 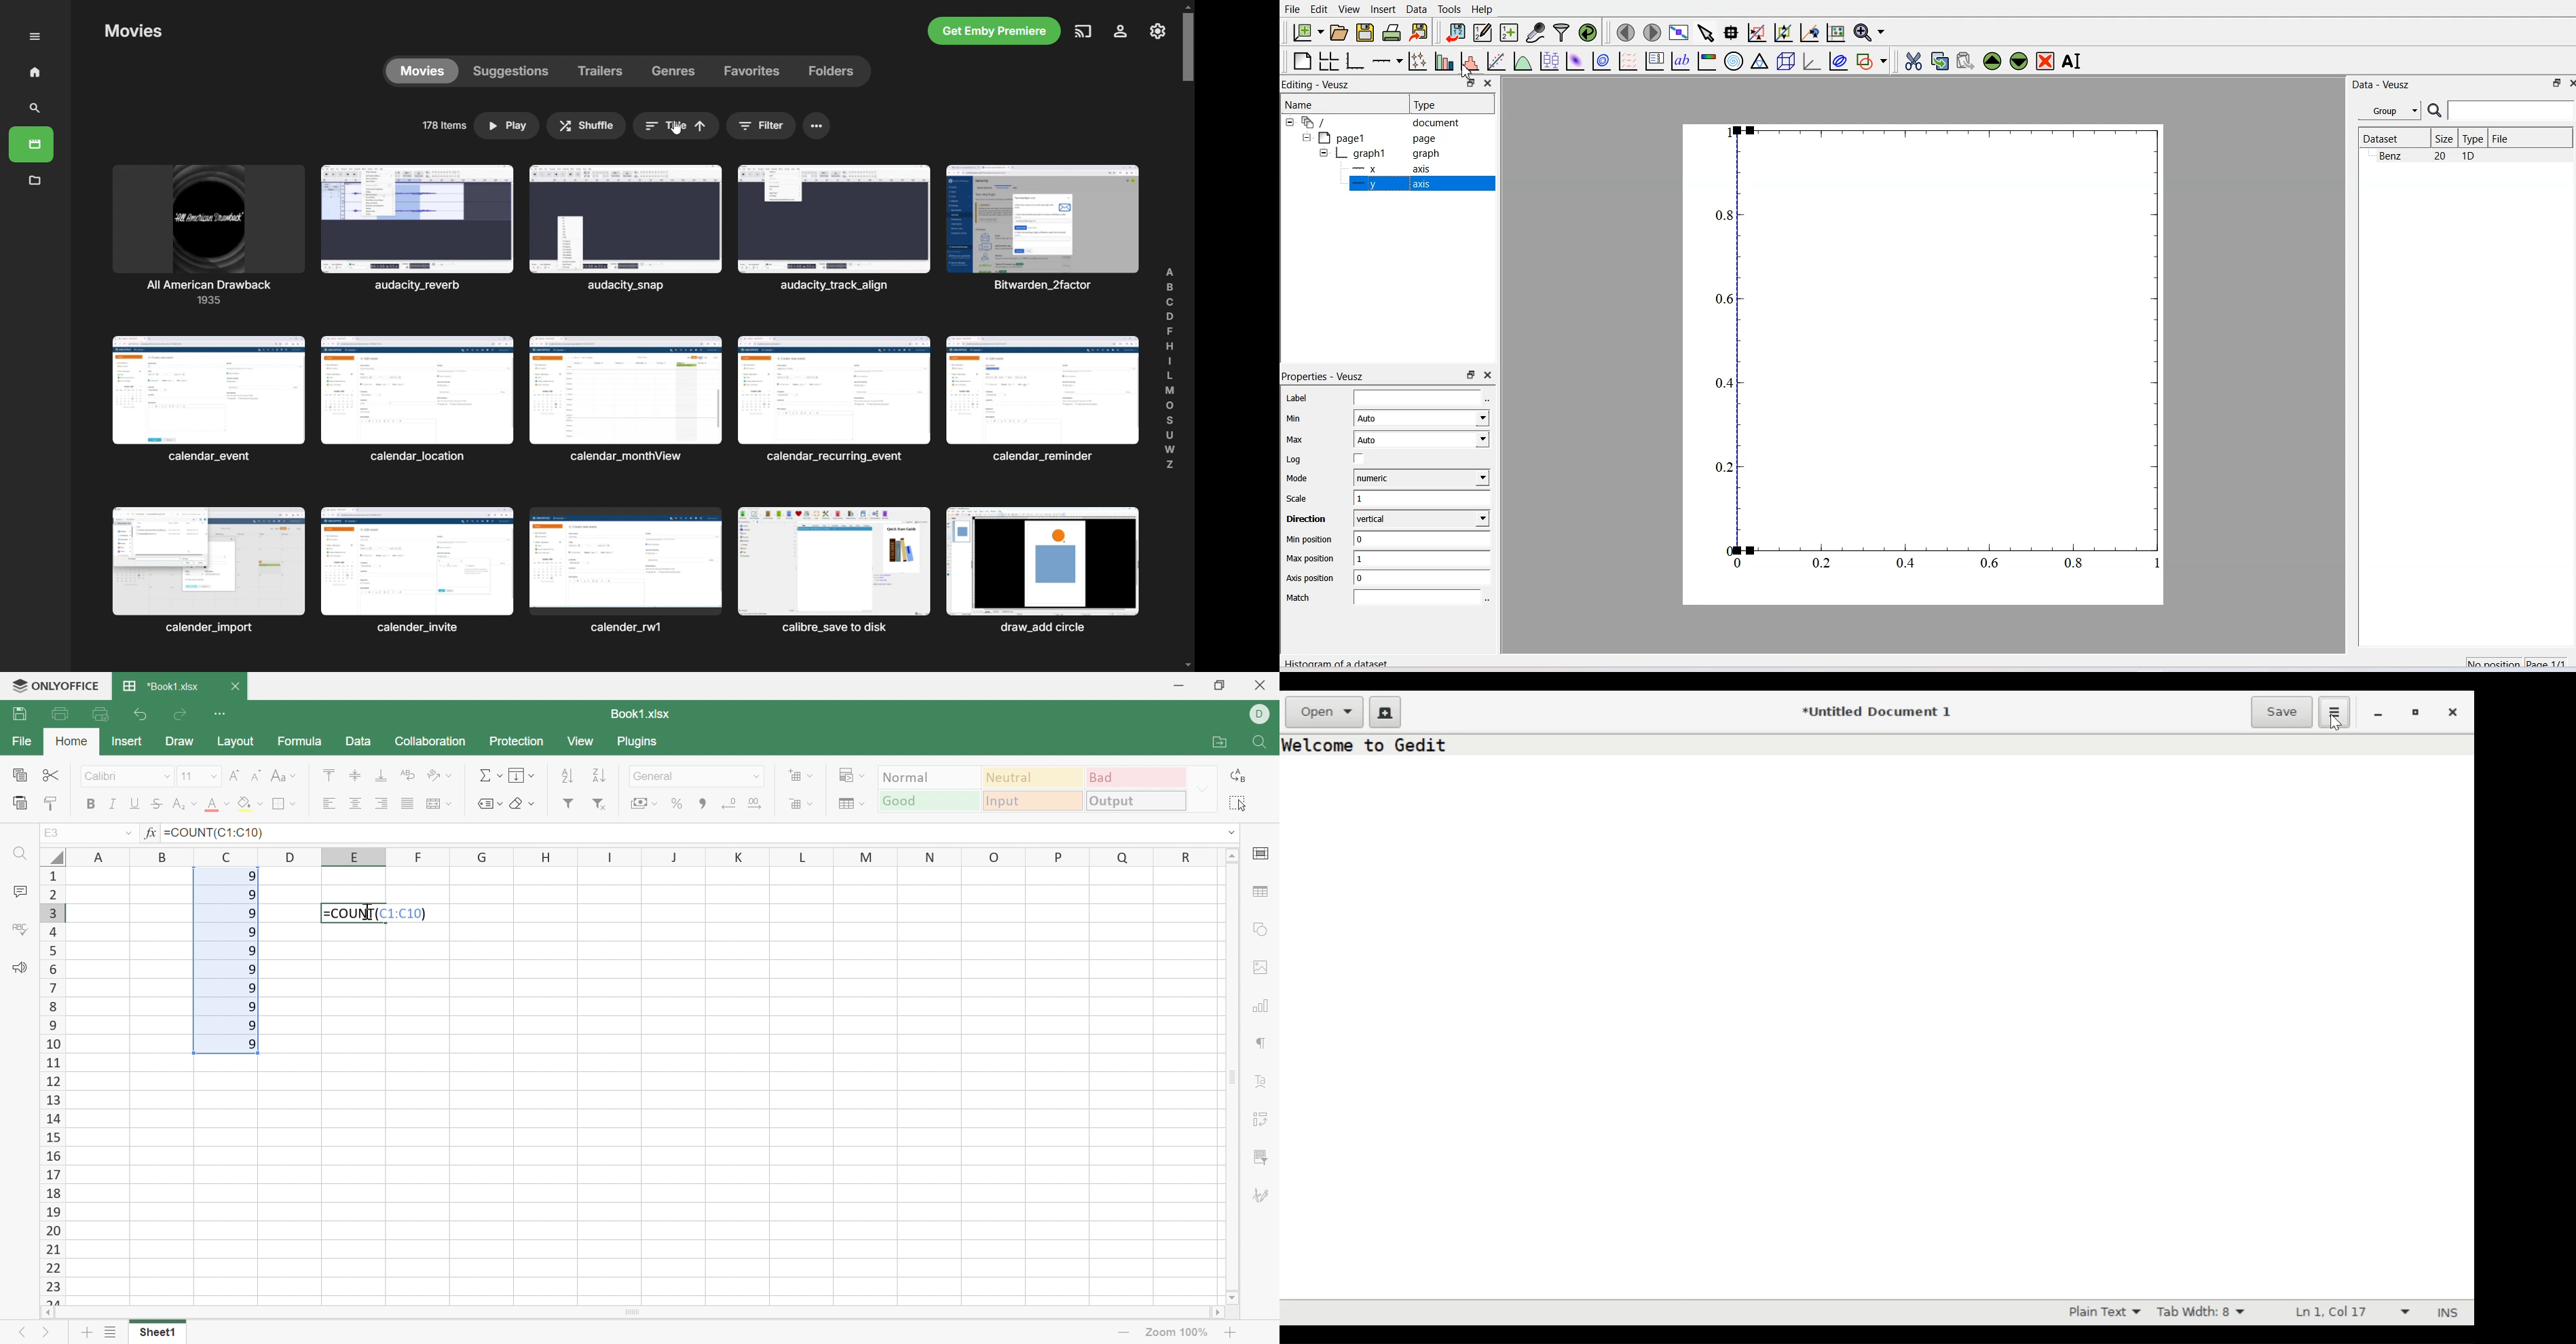 What do you see at coordinates (417, 572) in the screenshot?
I see `` at bounding box center [417, 572].